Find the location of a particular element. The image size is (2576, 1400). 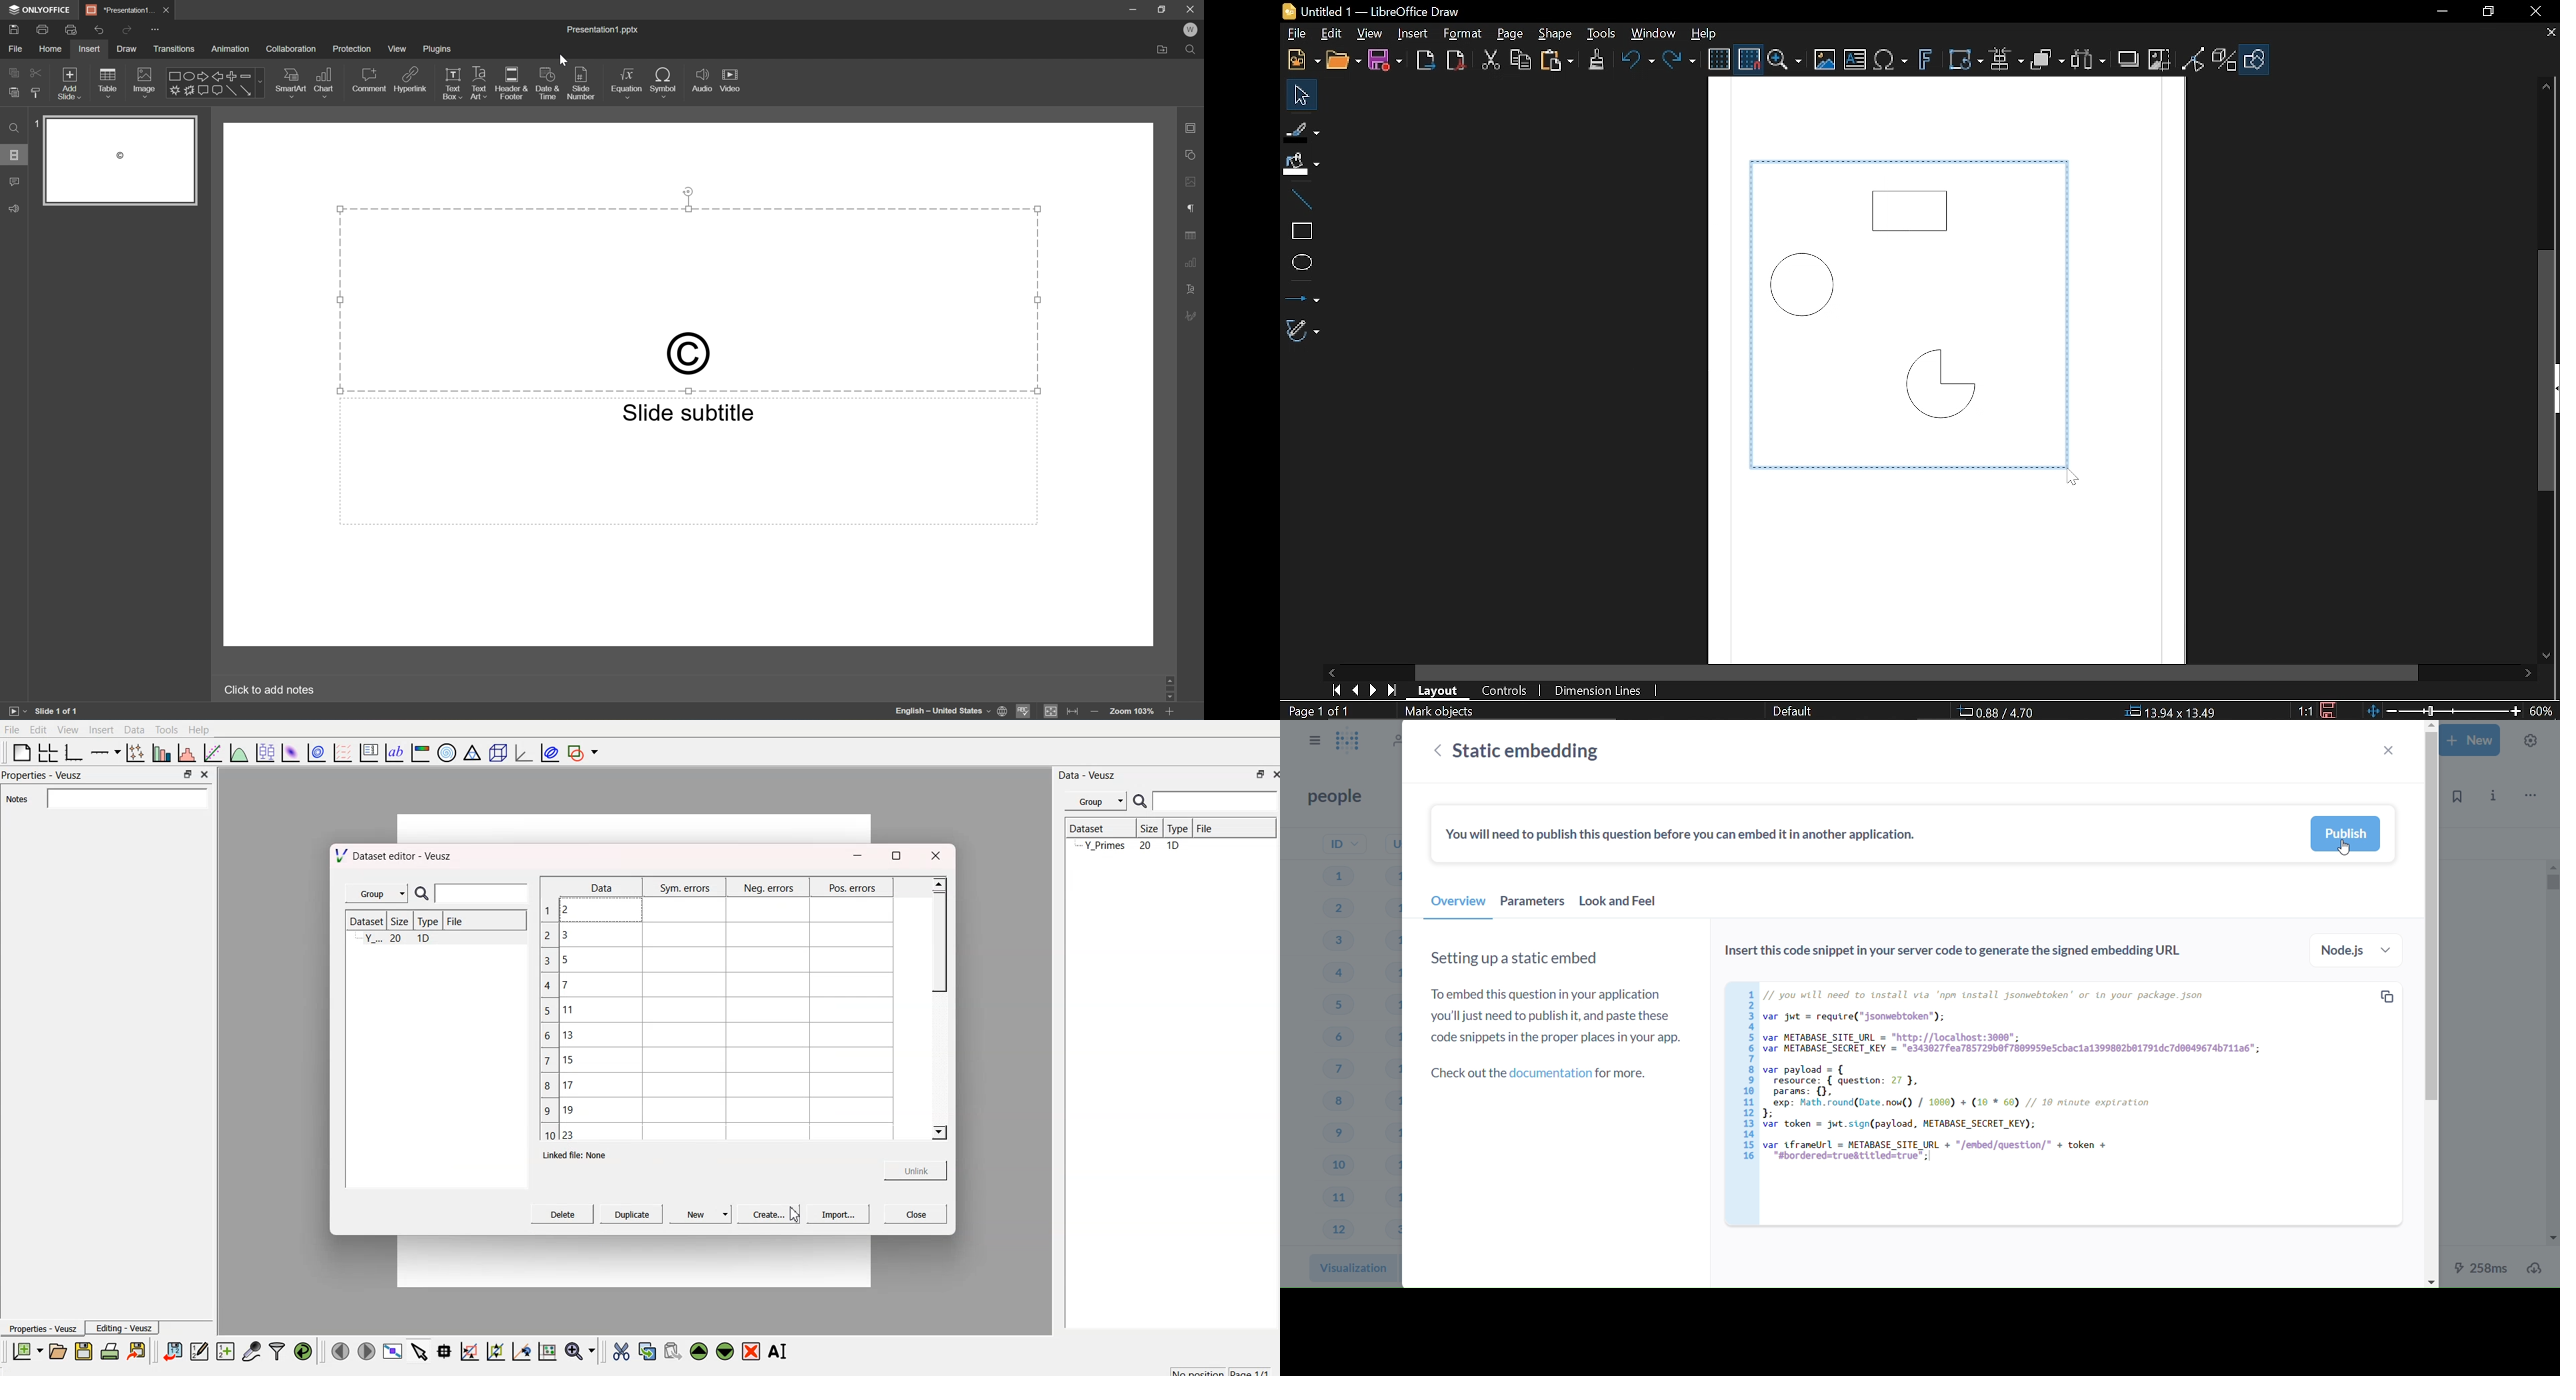

Undo is located at coordinates (96, 31).